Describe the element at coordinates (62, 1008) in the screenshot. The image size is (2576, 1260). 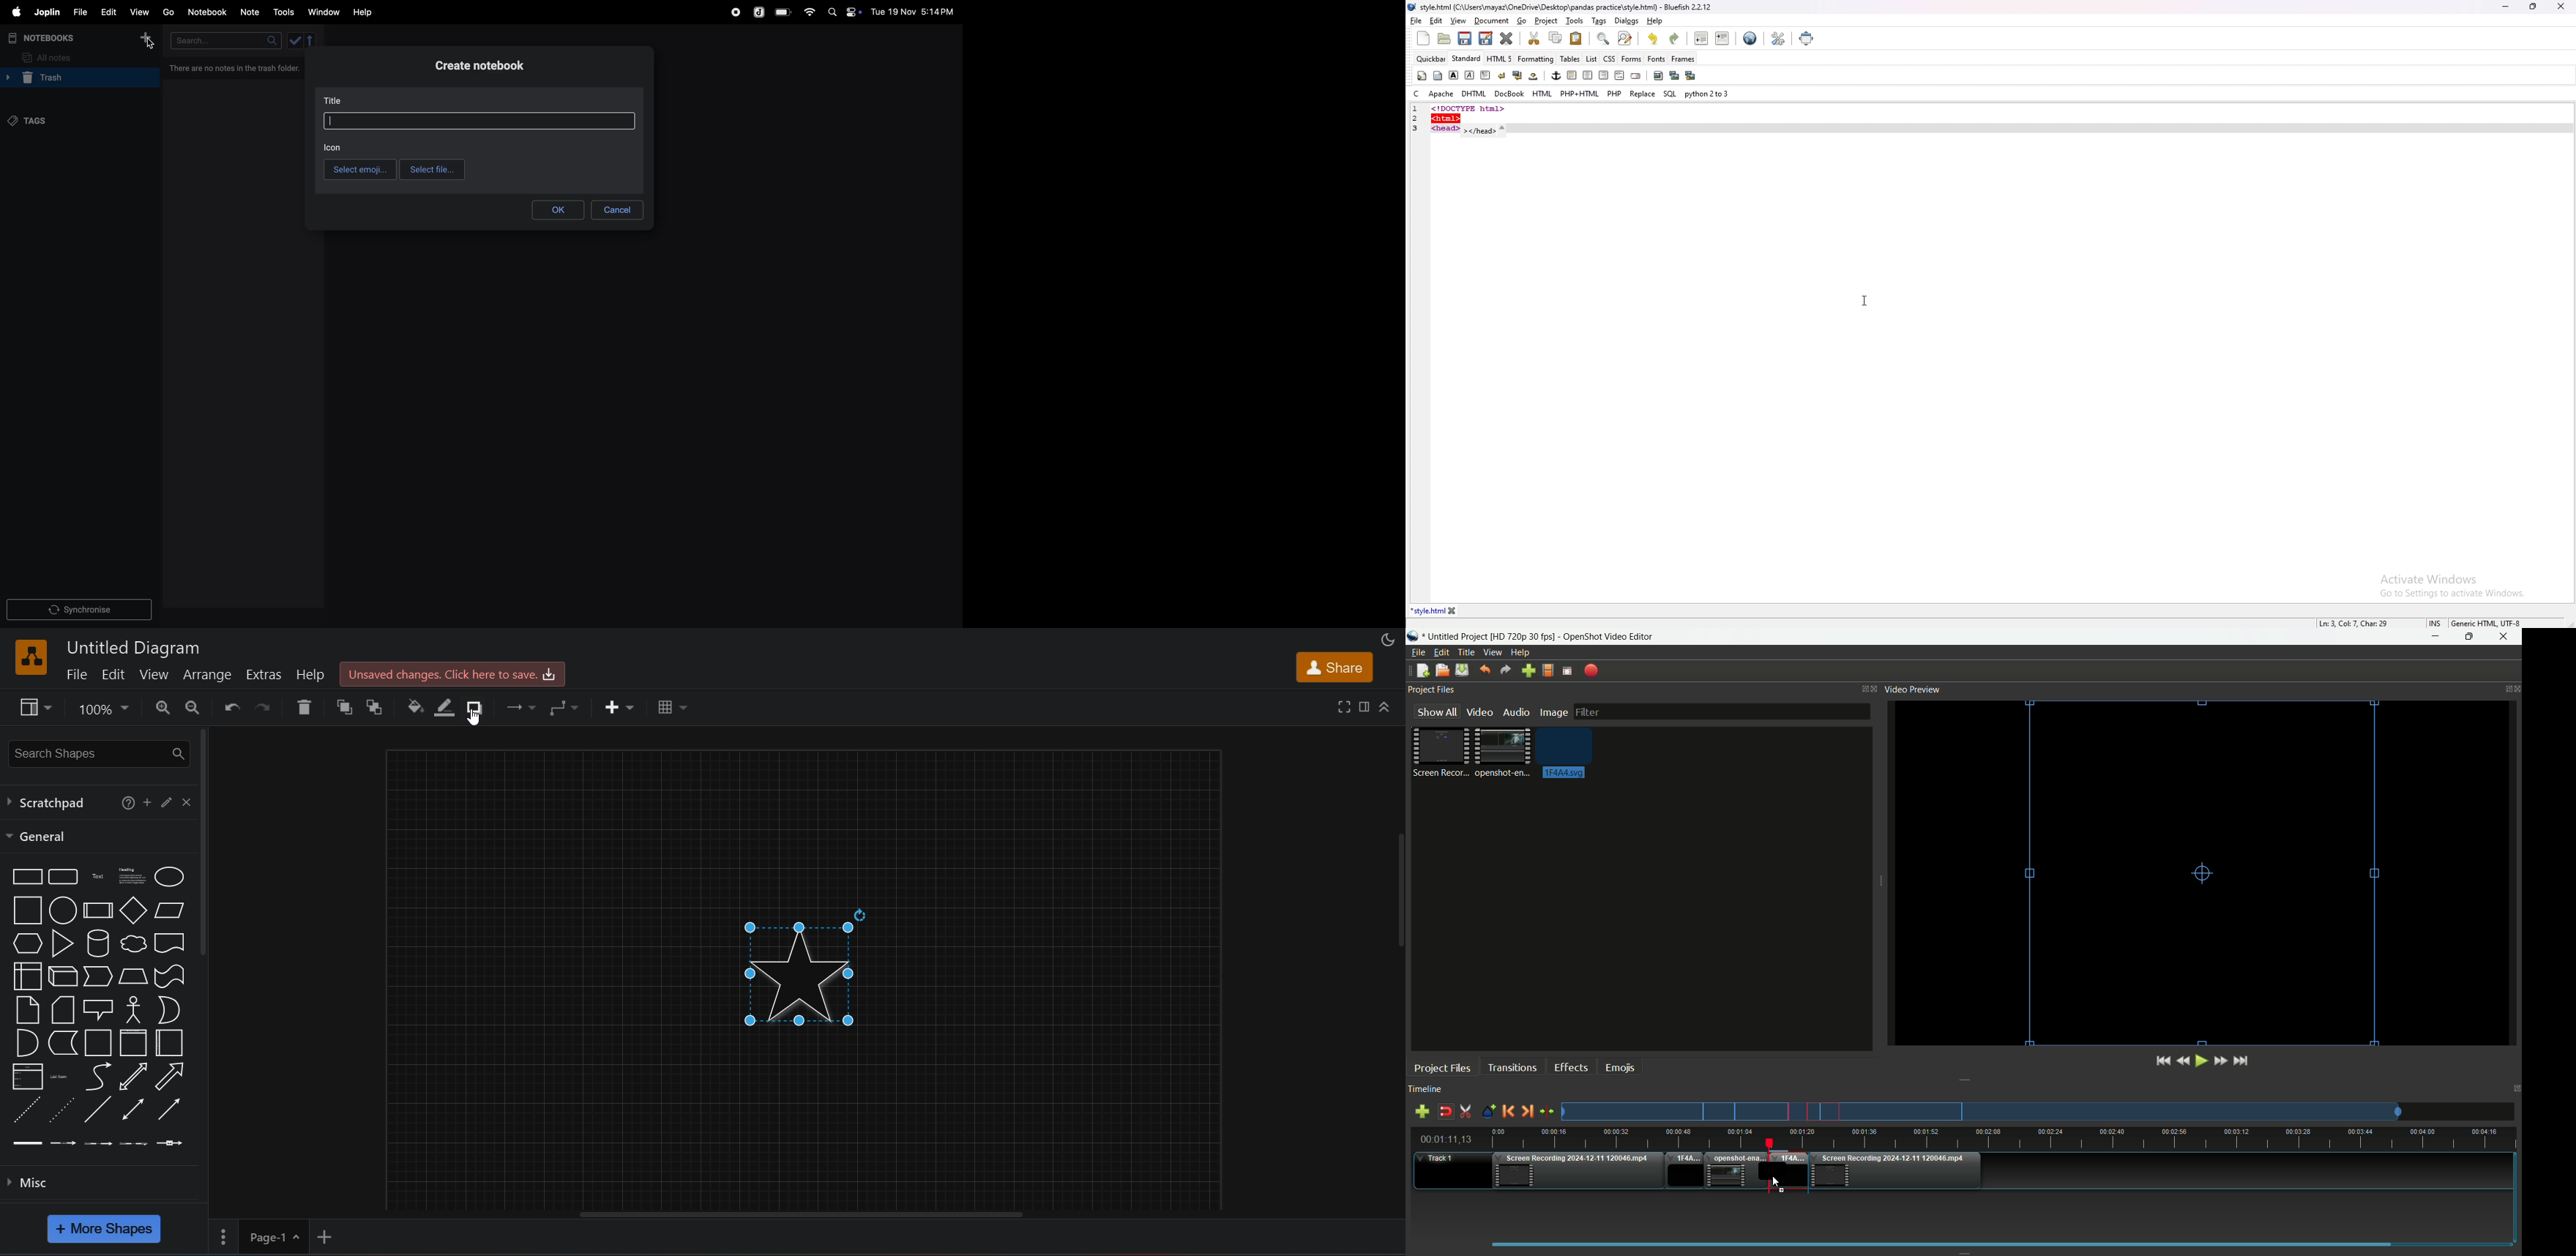
I see `card` at that location.